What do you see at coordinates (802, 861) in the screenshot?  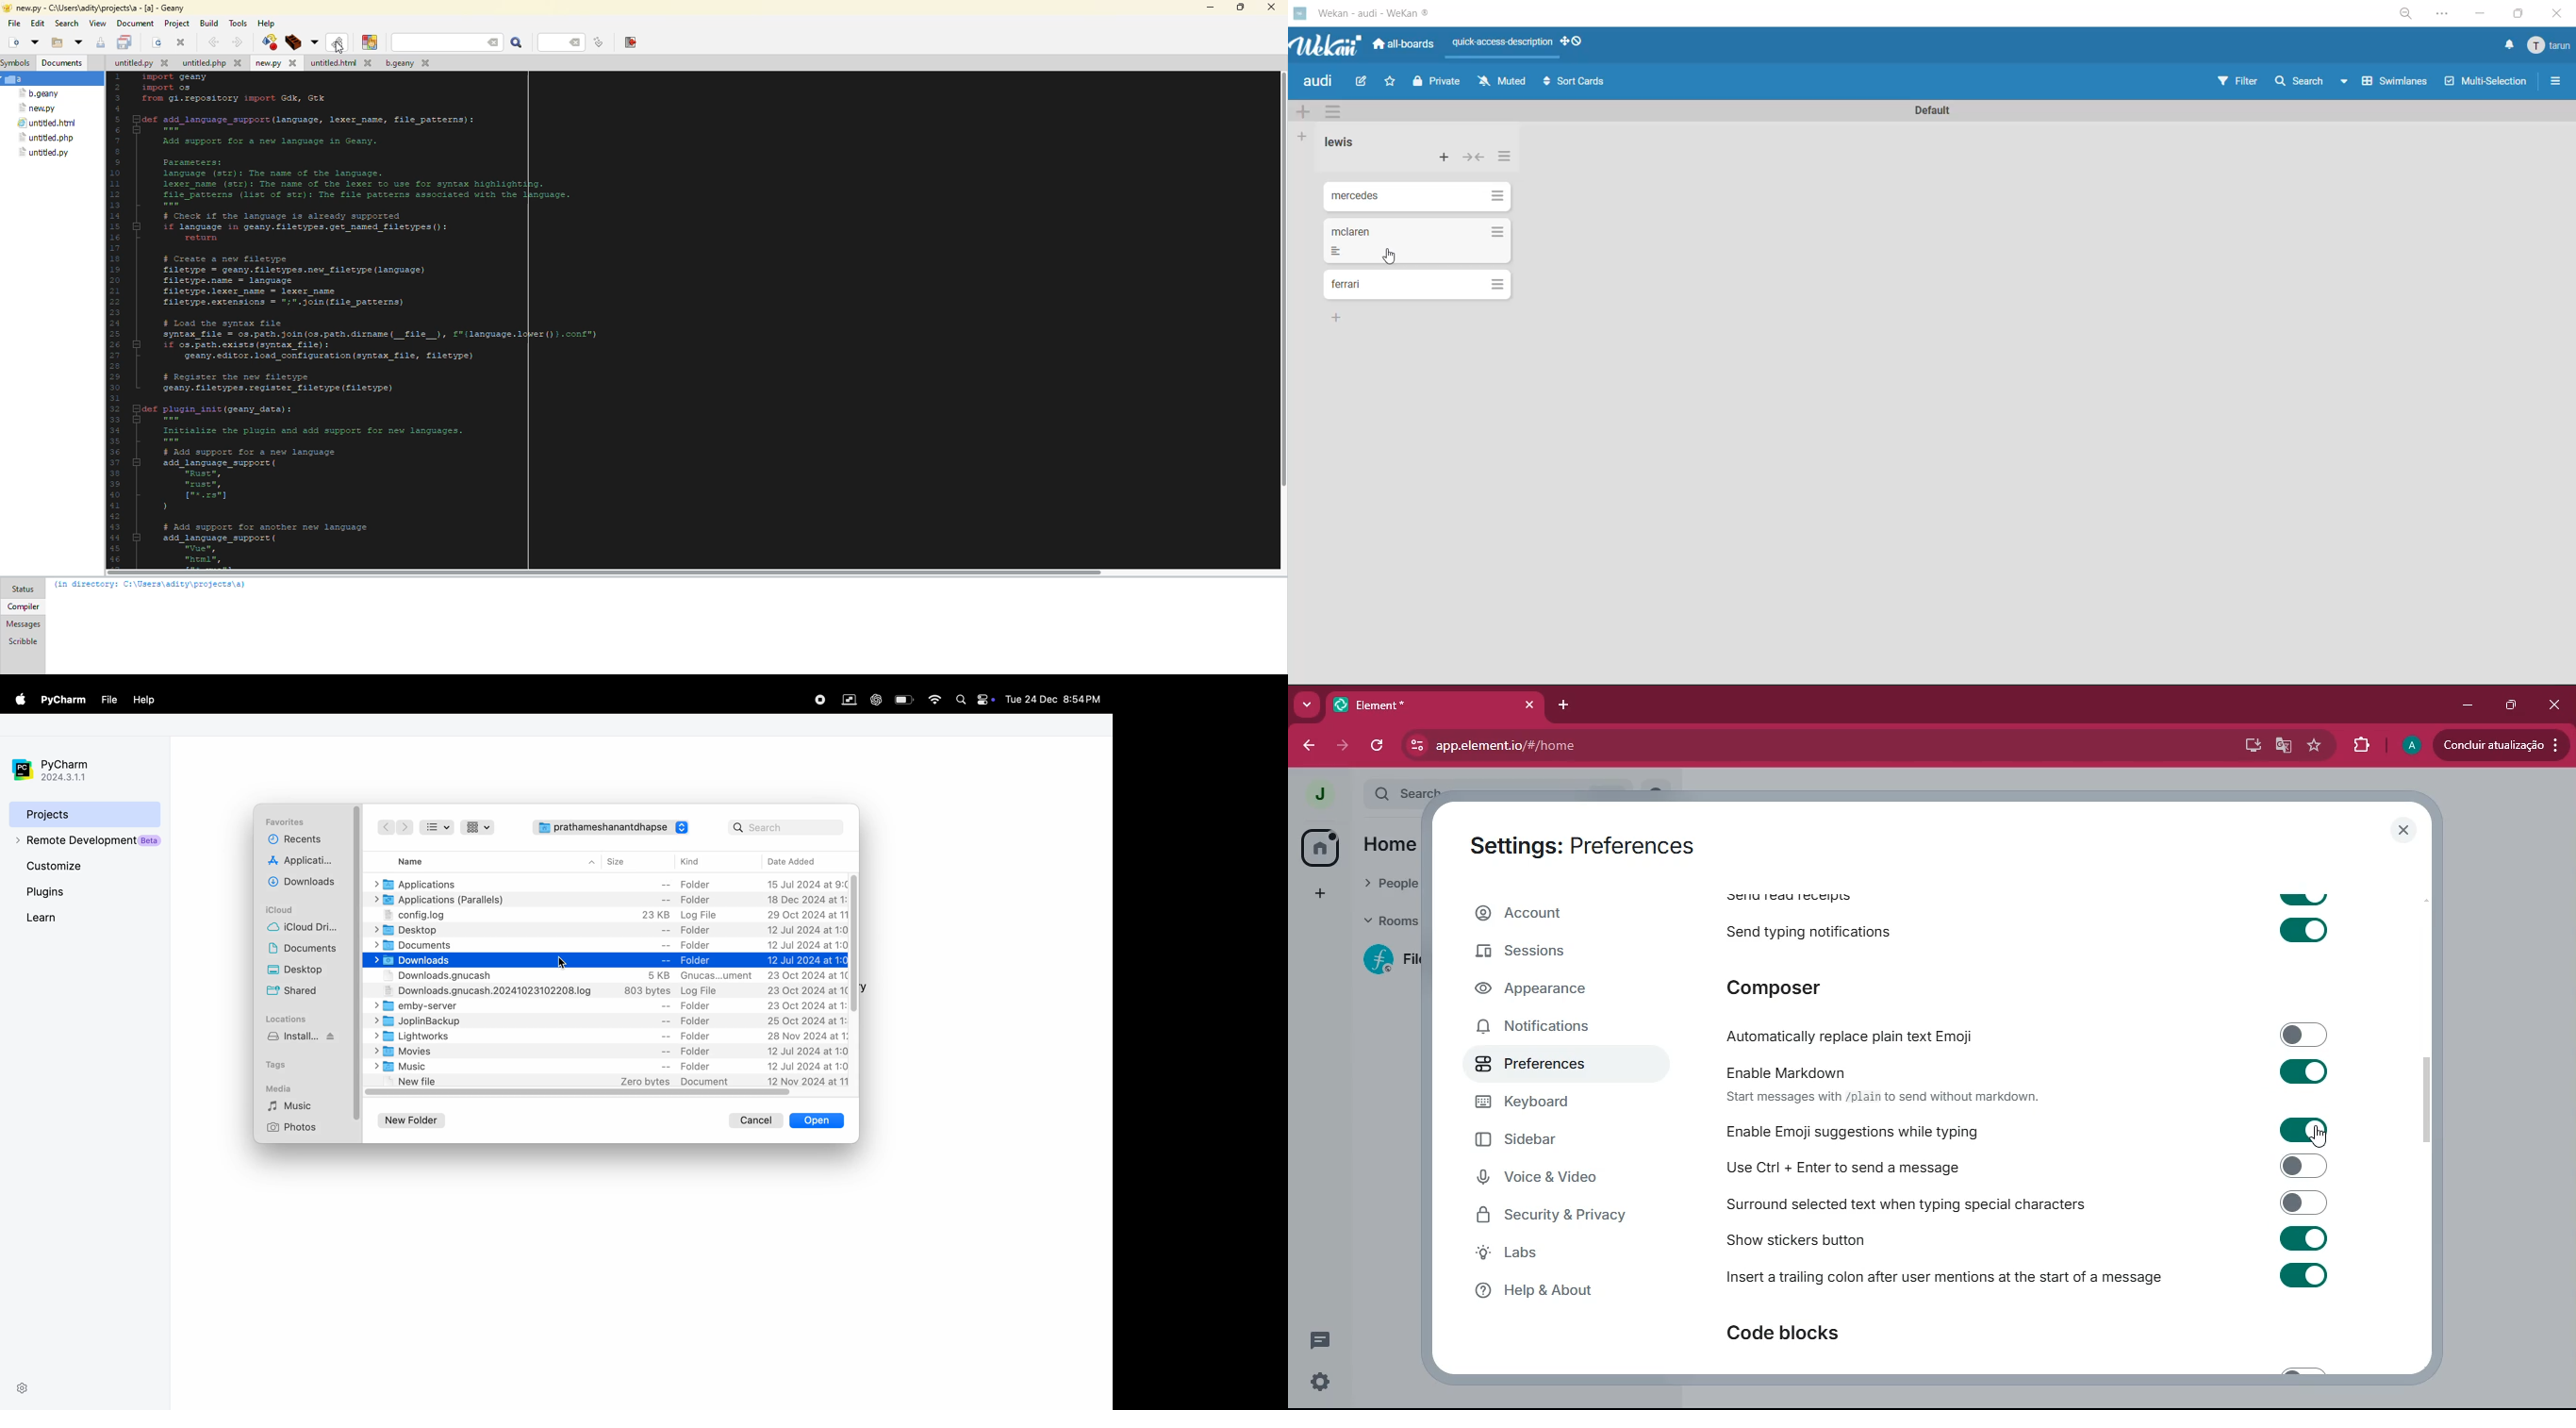 I see `date added` at bounding box center [802, 861].